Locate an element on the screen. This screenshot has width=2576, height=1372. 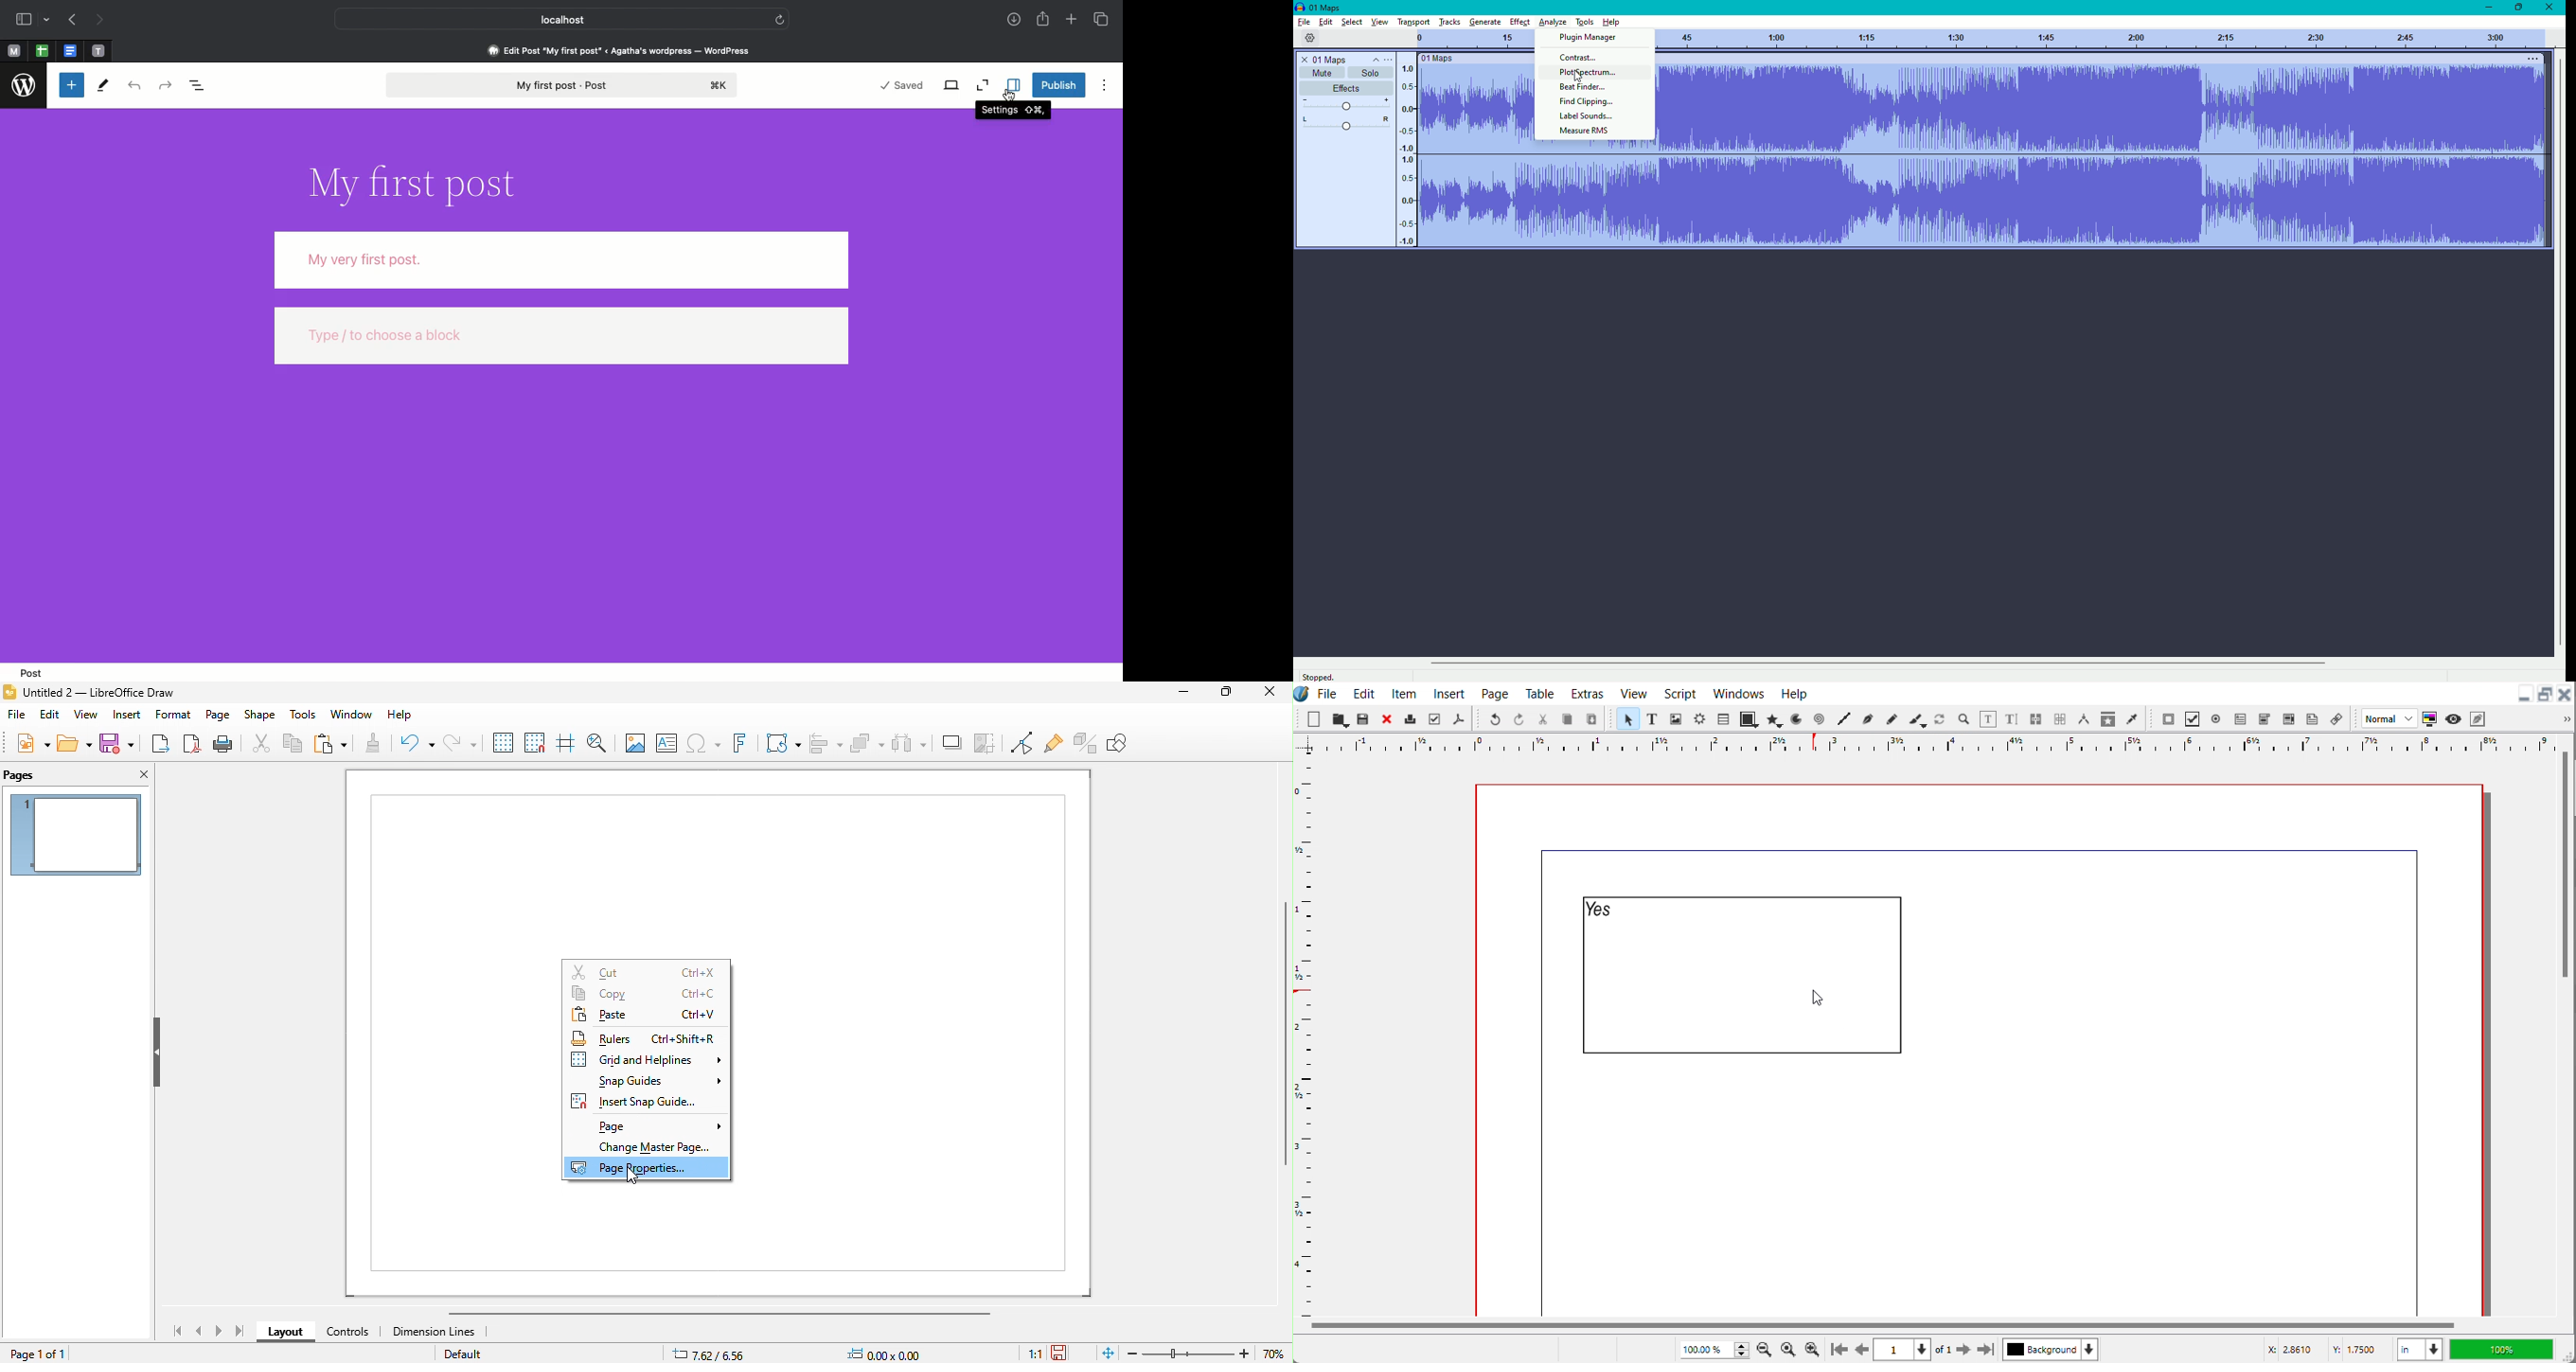
zoom is located at coordinates (1210, 1353).